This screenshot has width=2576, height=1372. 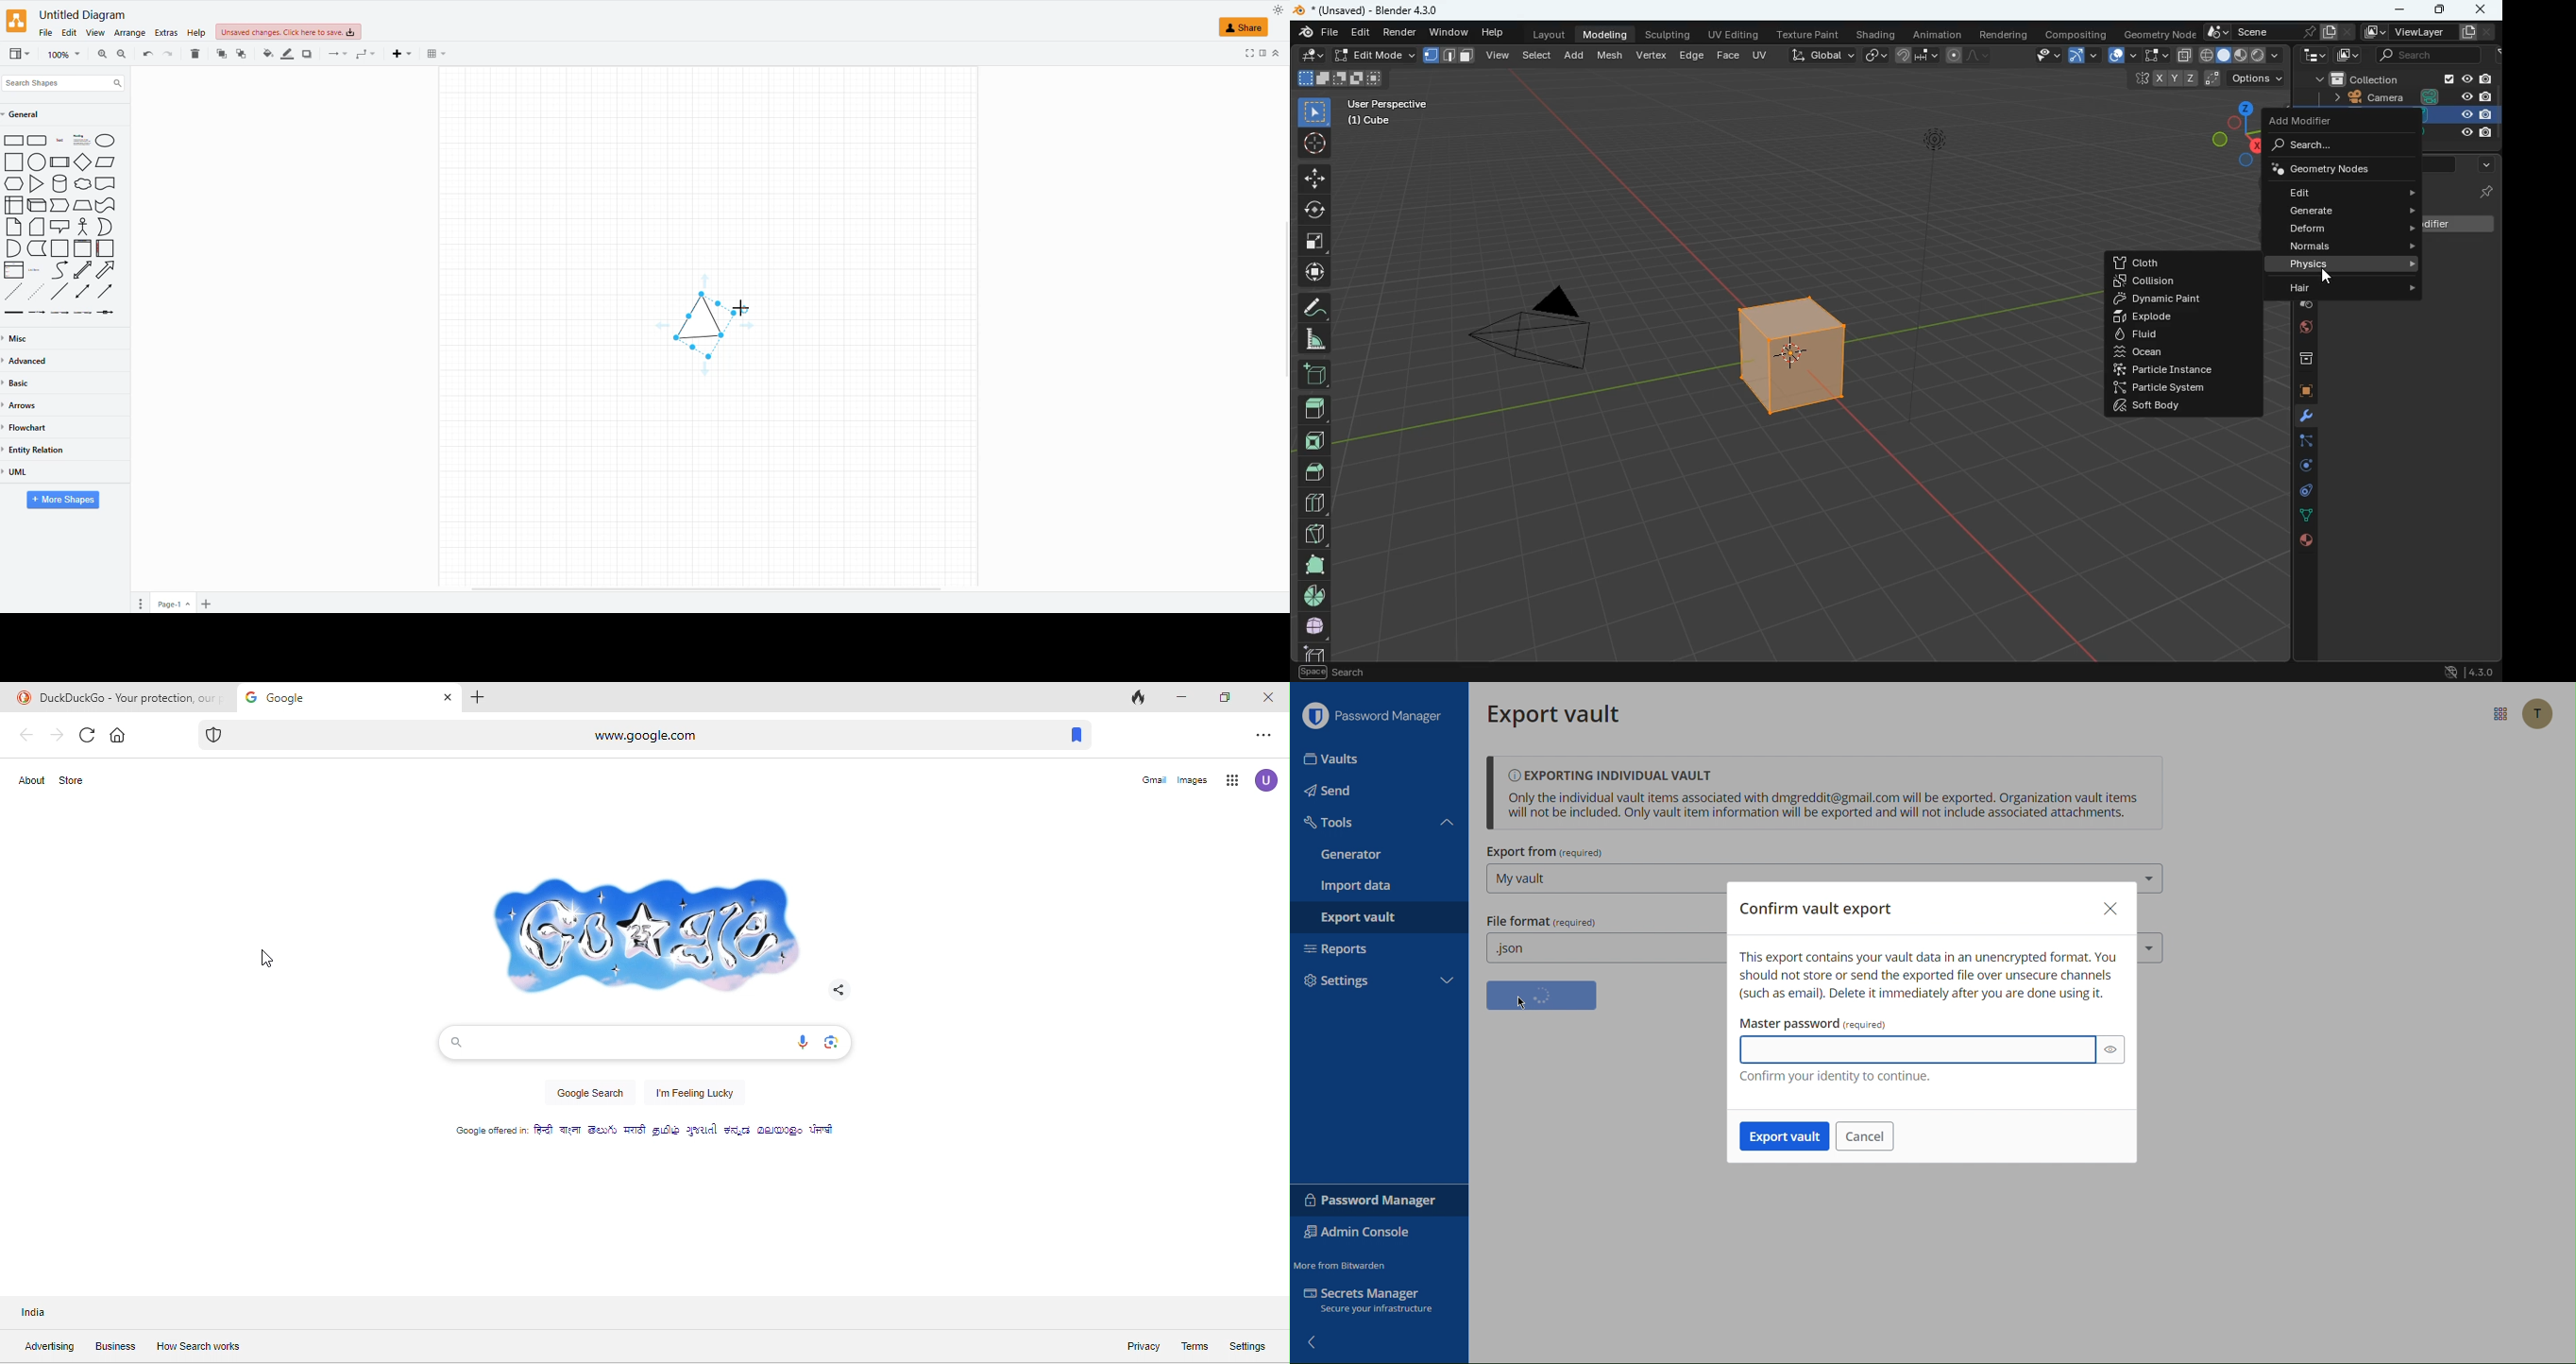 I want to click on pages, so click(x=139, y=605).